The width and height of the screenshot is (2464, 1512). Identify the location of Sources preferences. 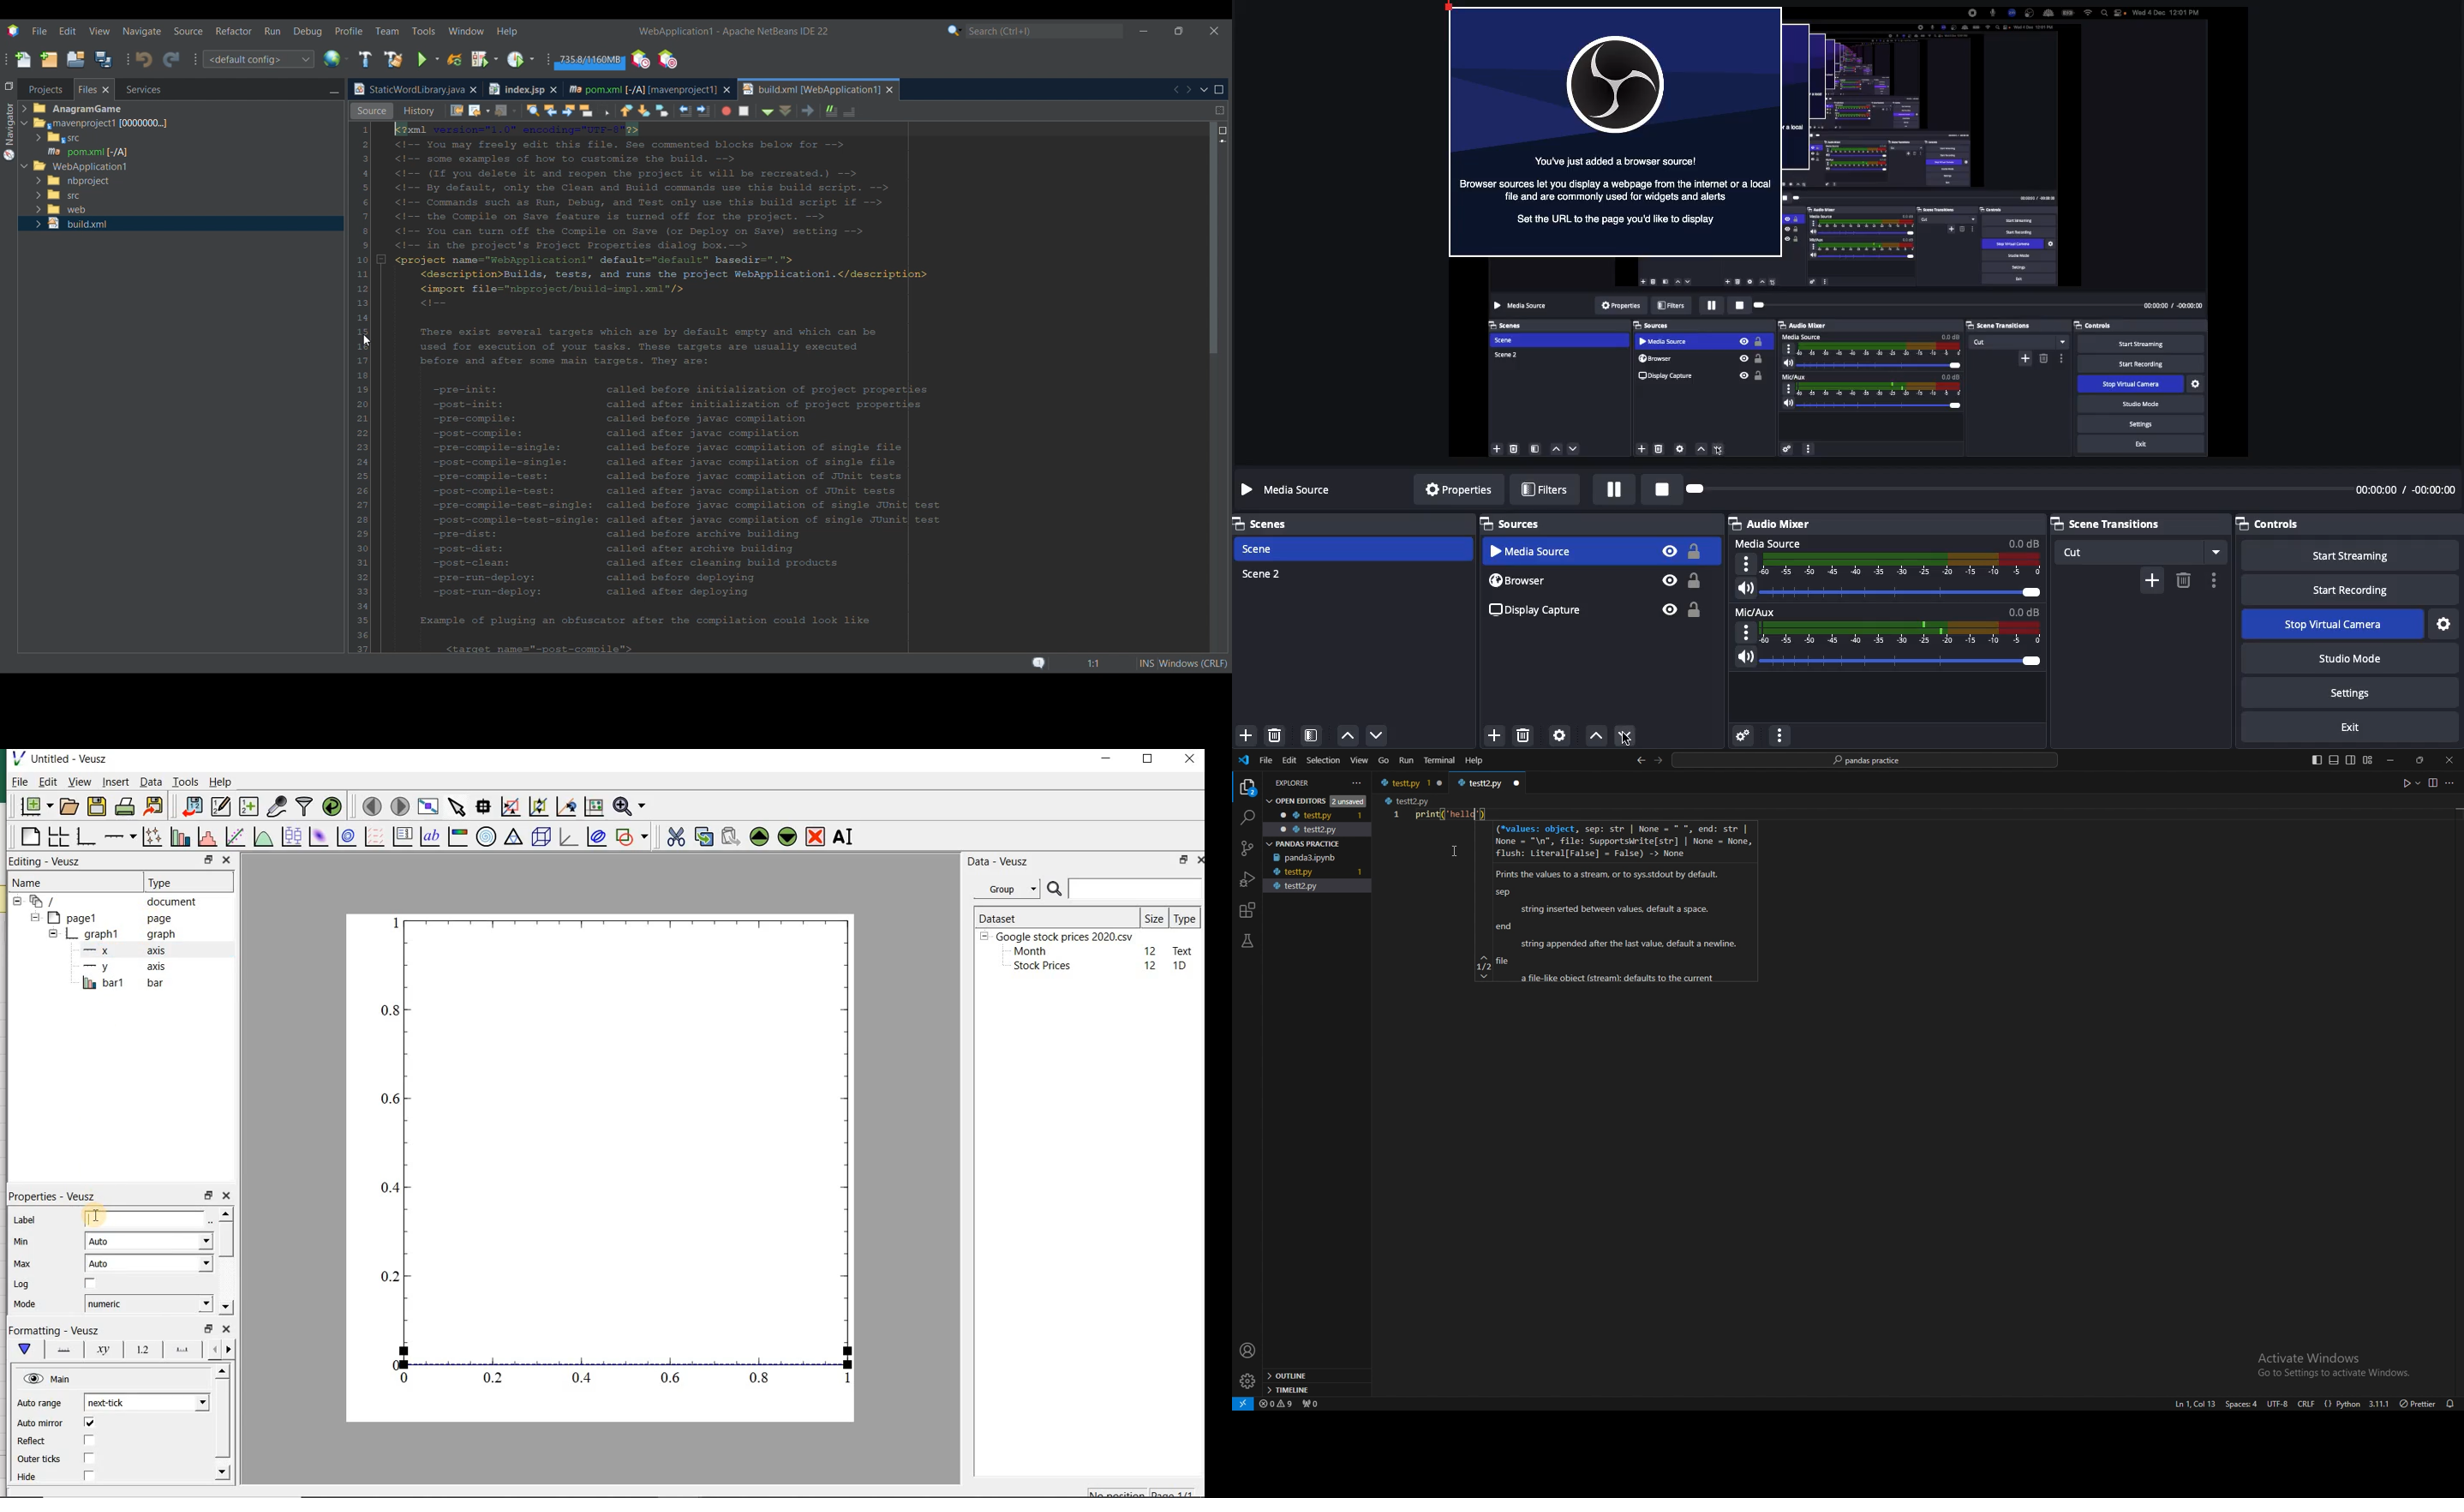
(1560, 734).